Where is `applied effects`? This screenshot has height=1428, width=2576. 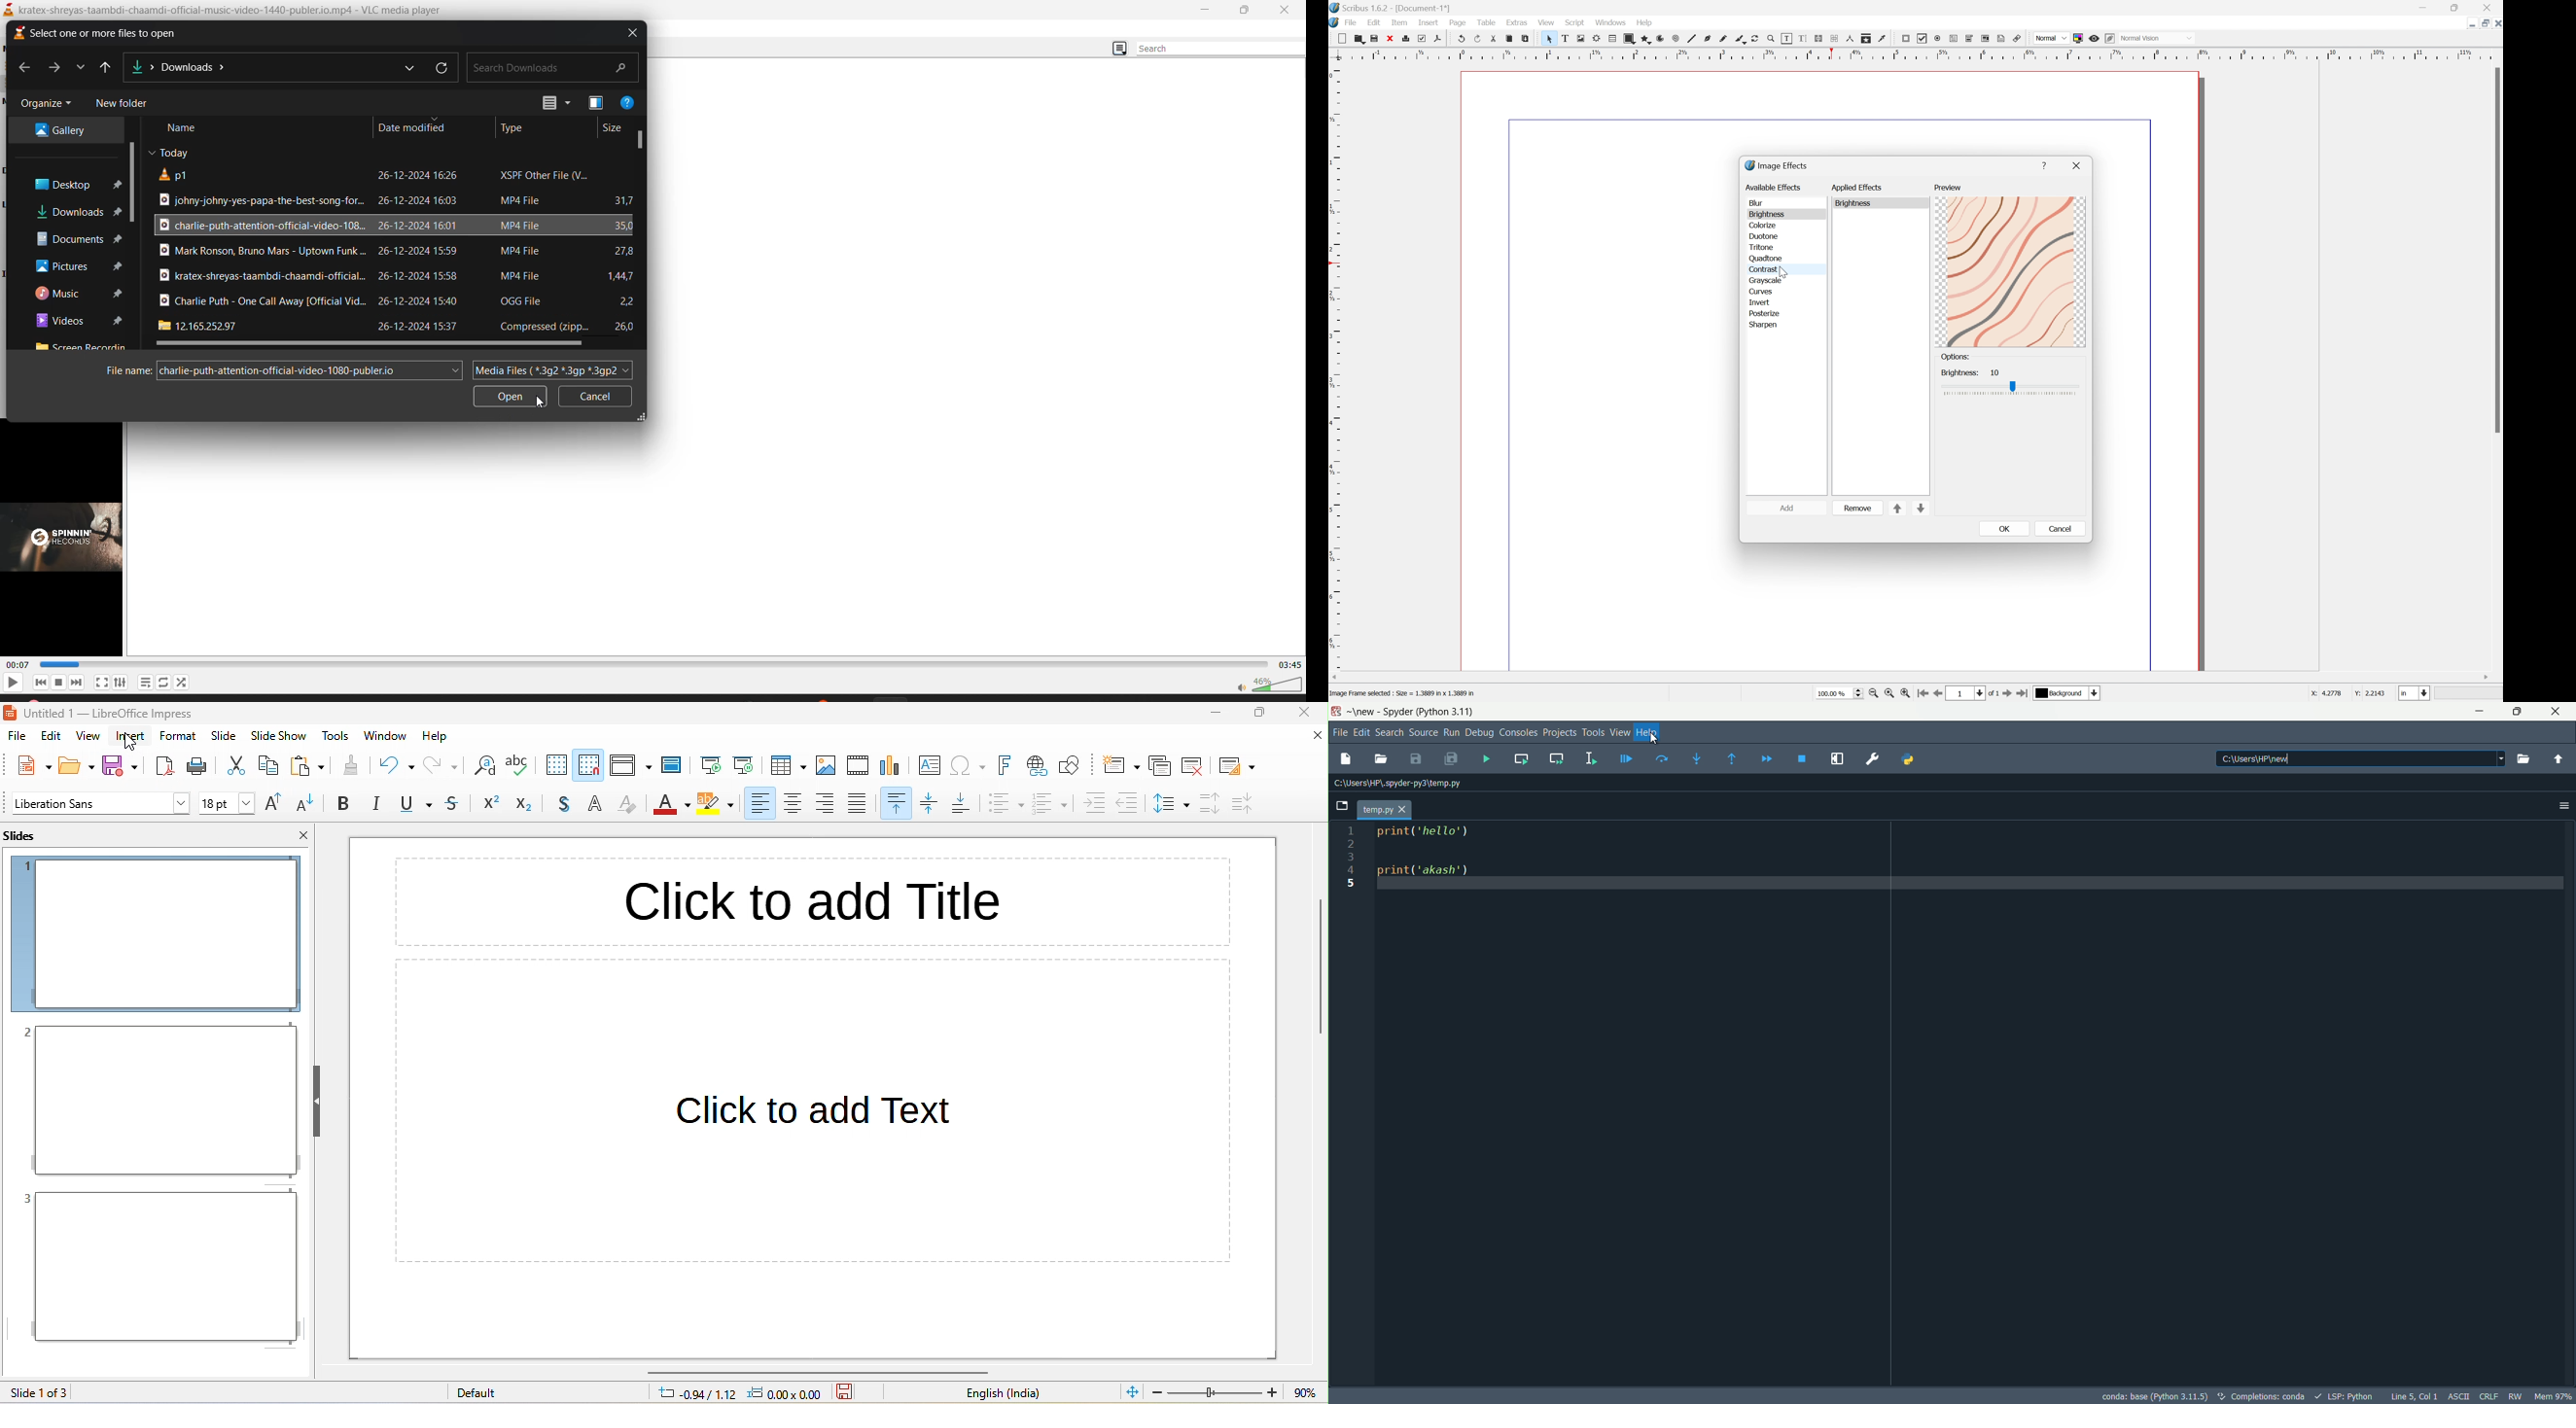 applied effects is located at coordinates (1858, 186).